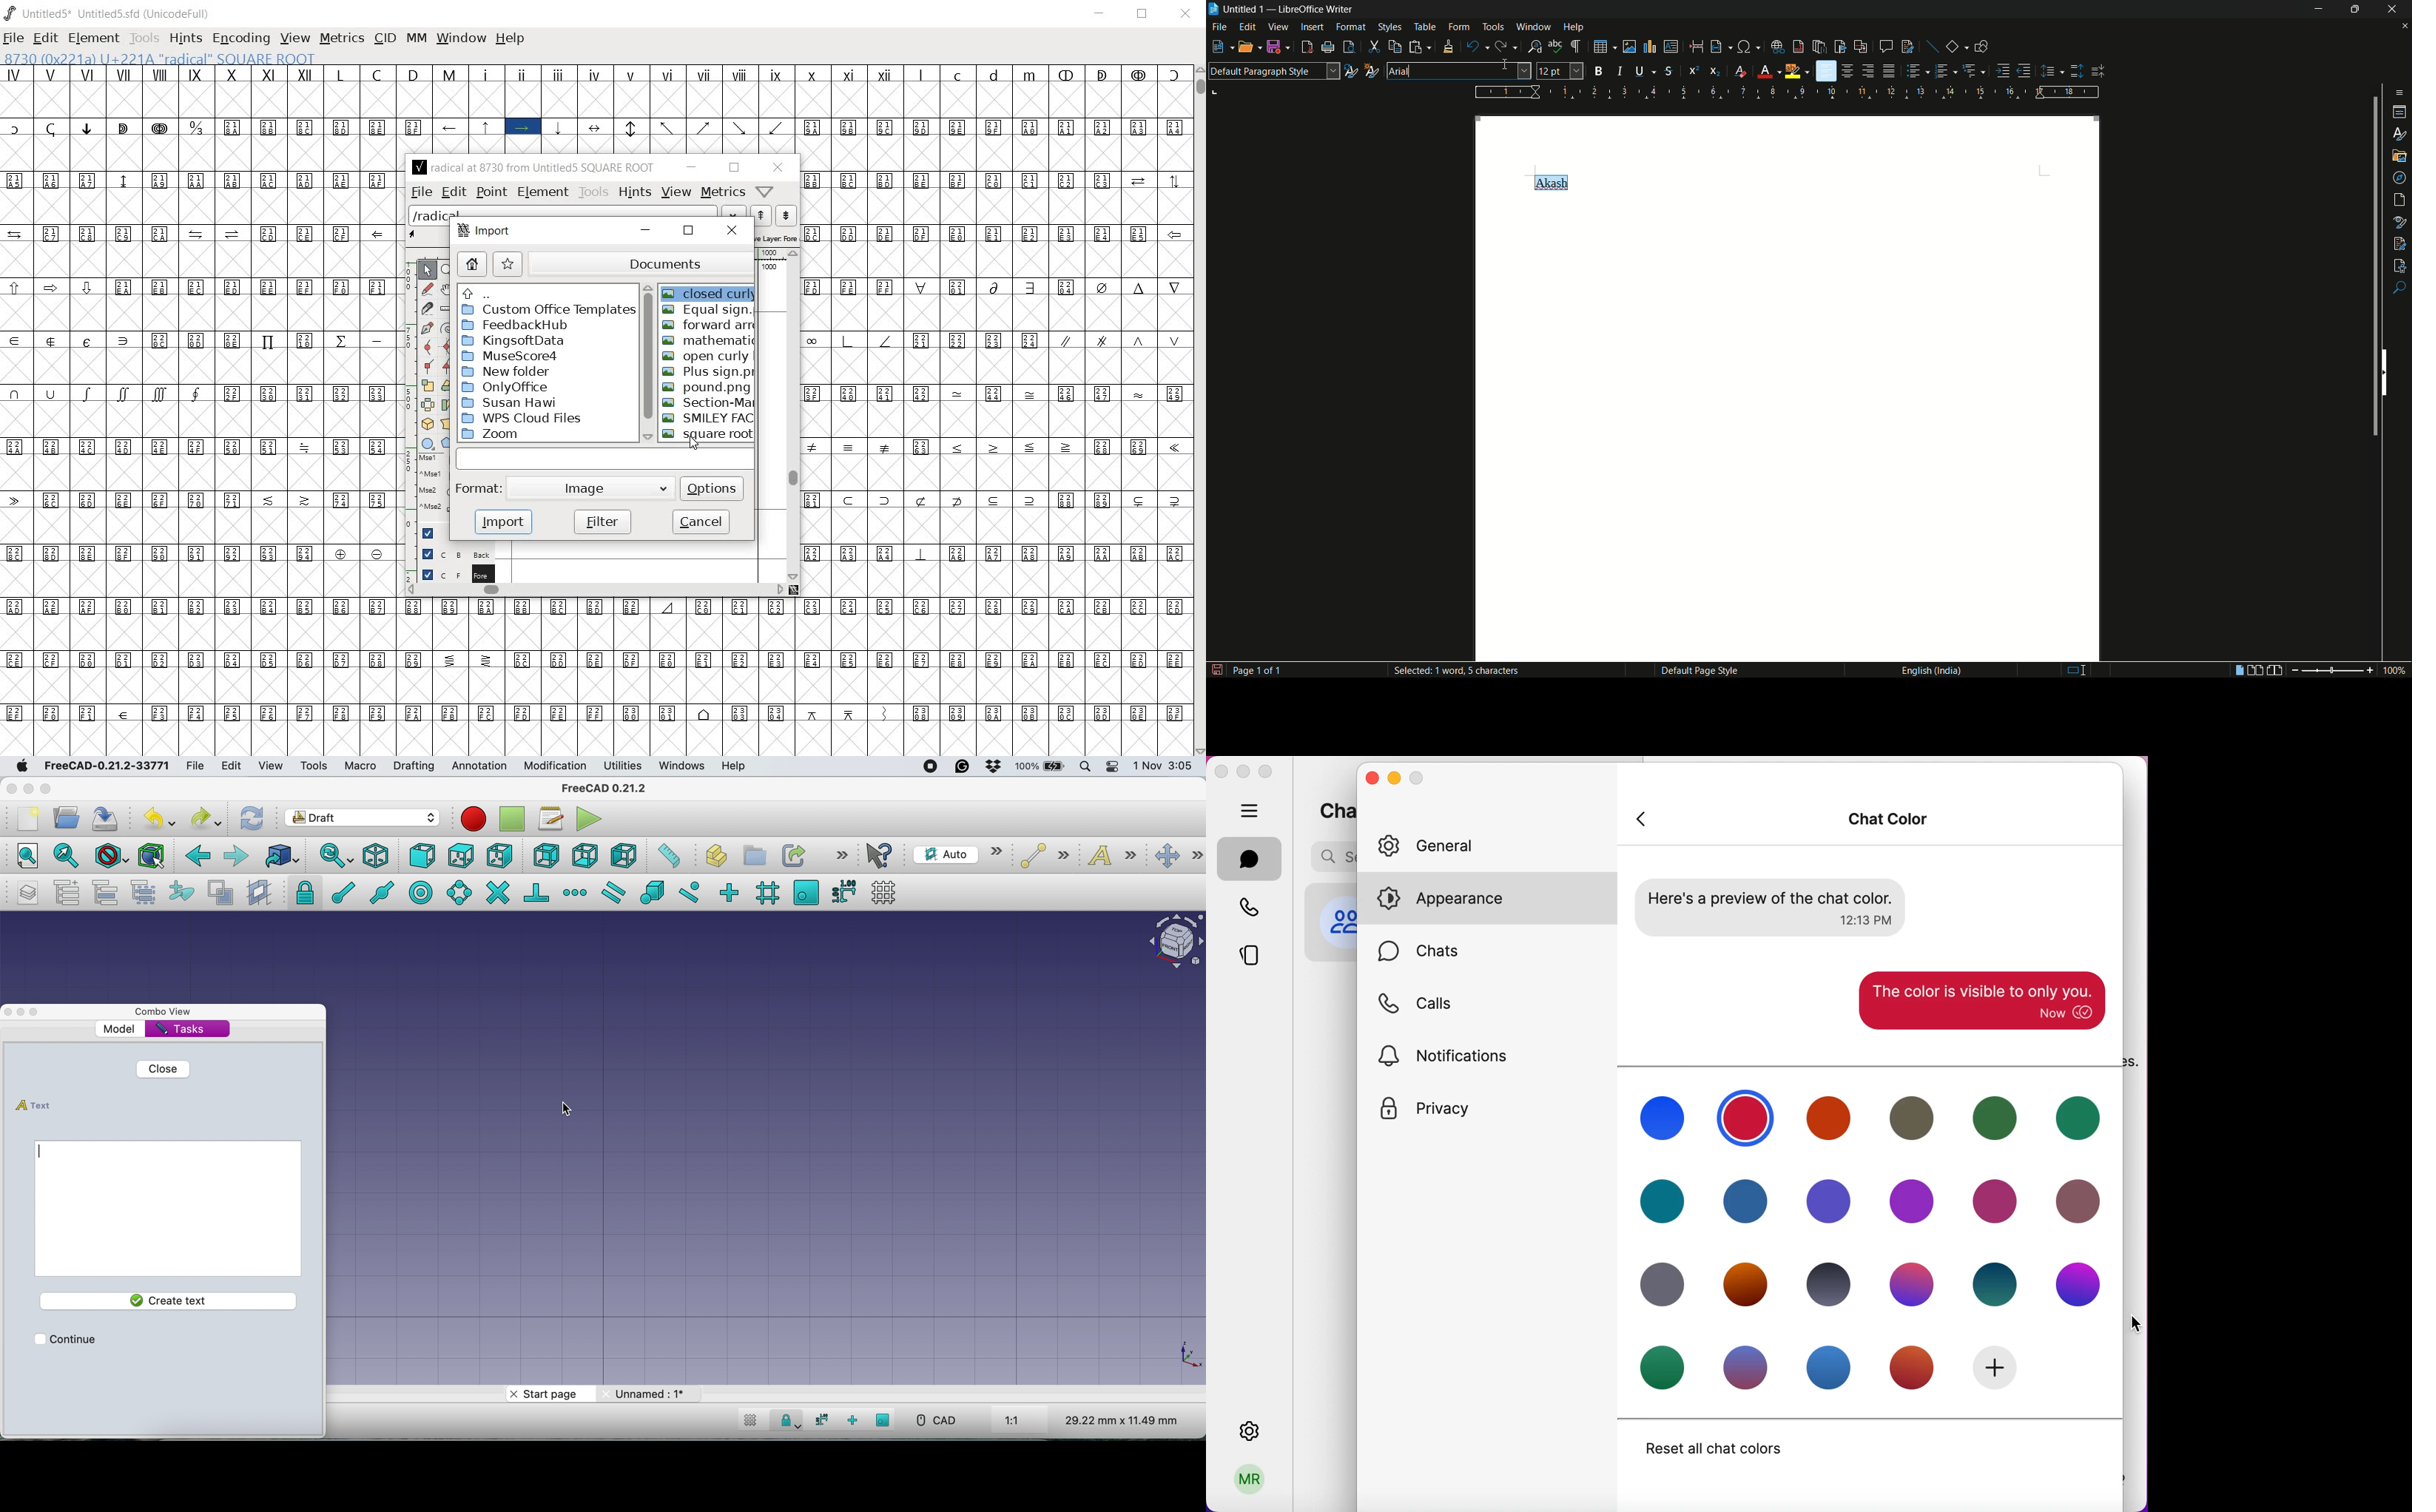 The height and width of the screenshot is (1512, 2436). I want to click on text, so click(1550, 181).